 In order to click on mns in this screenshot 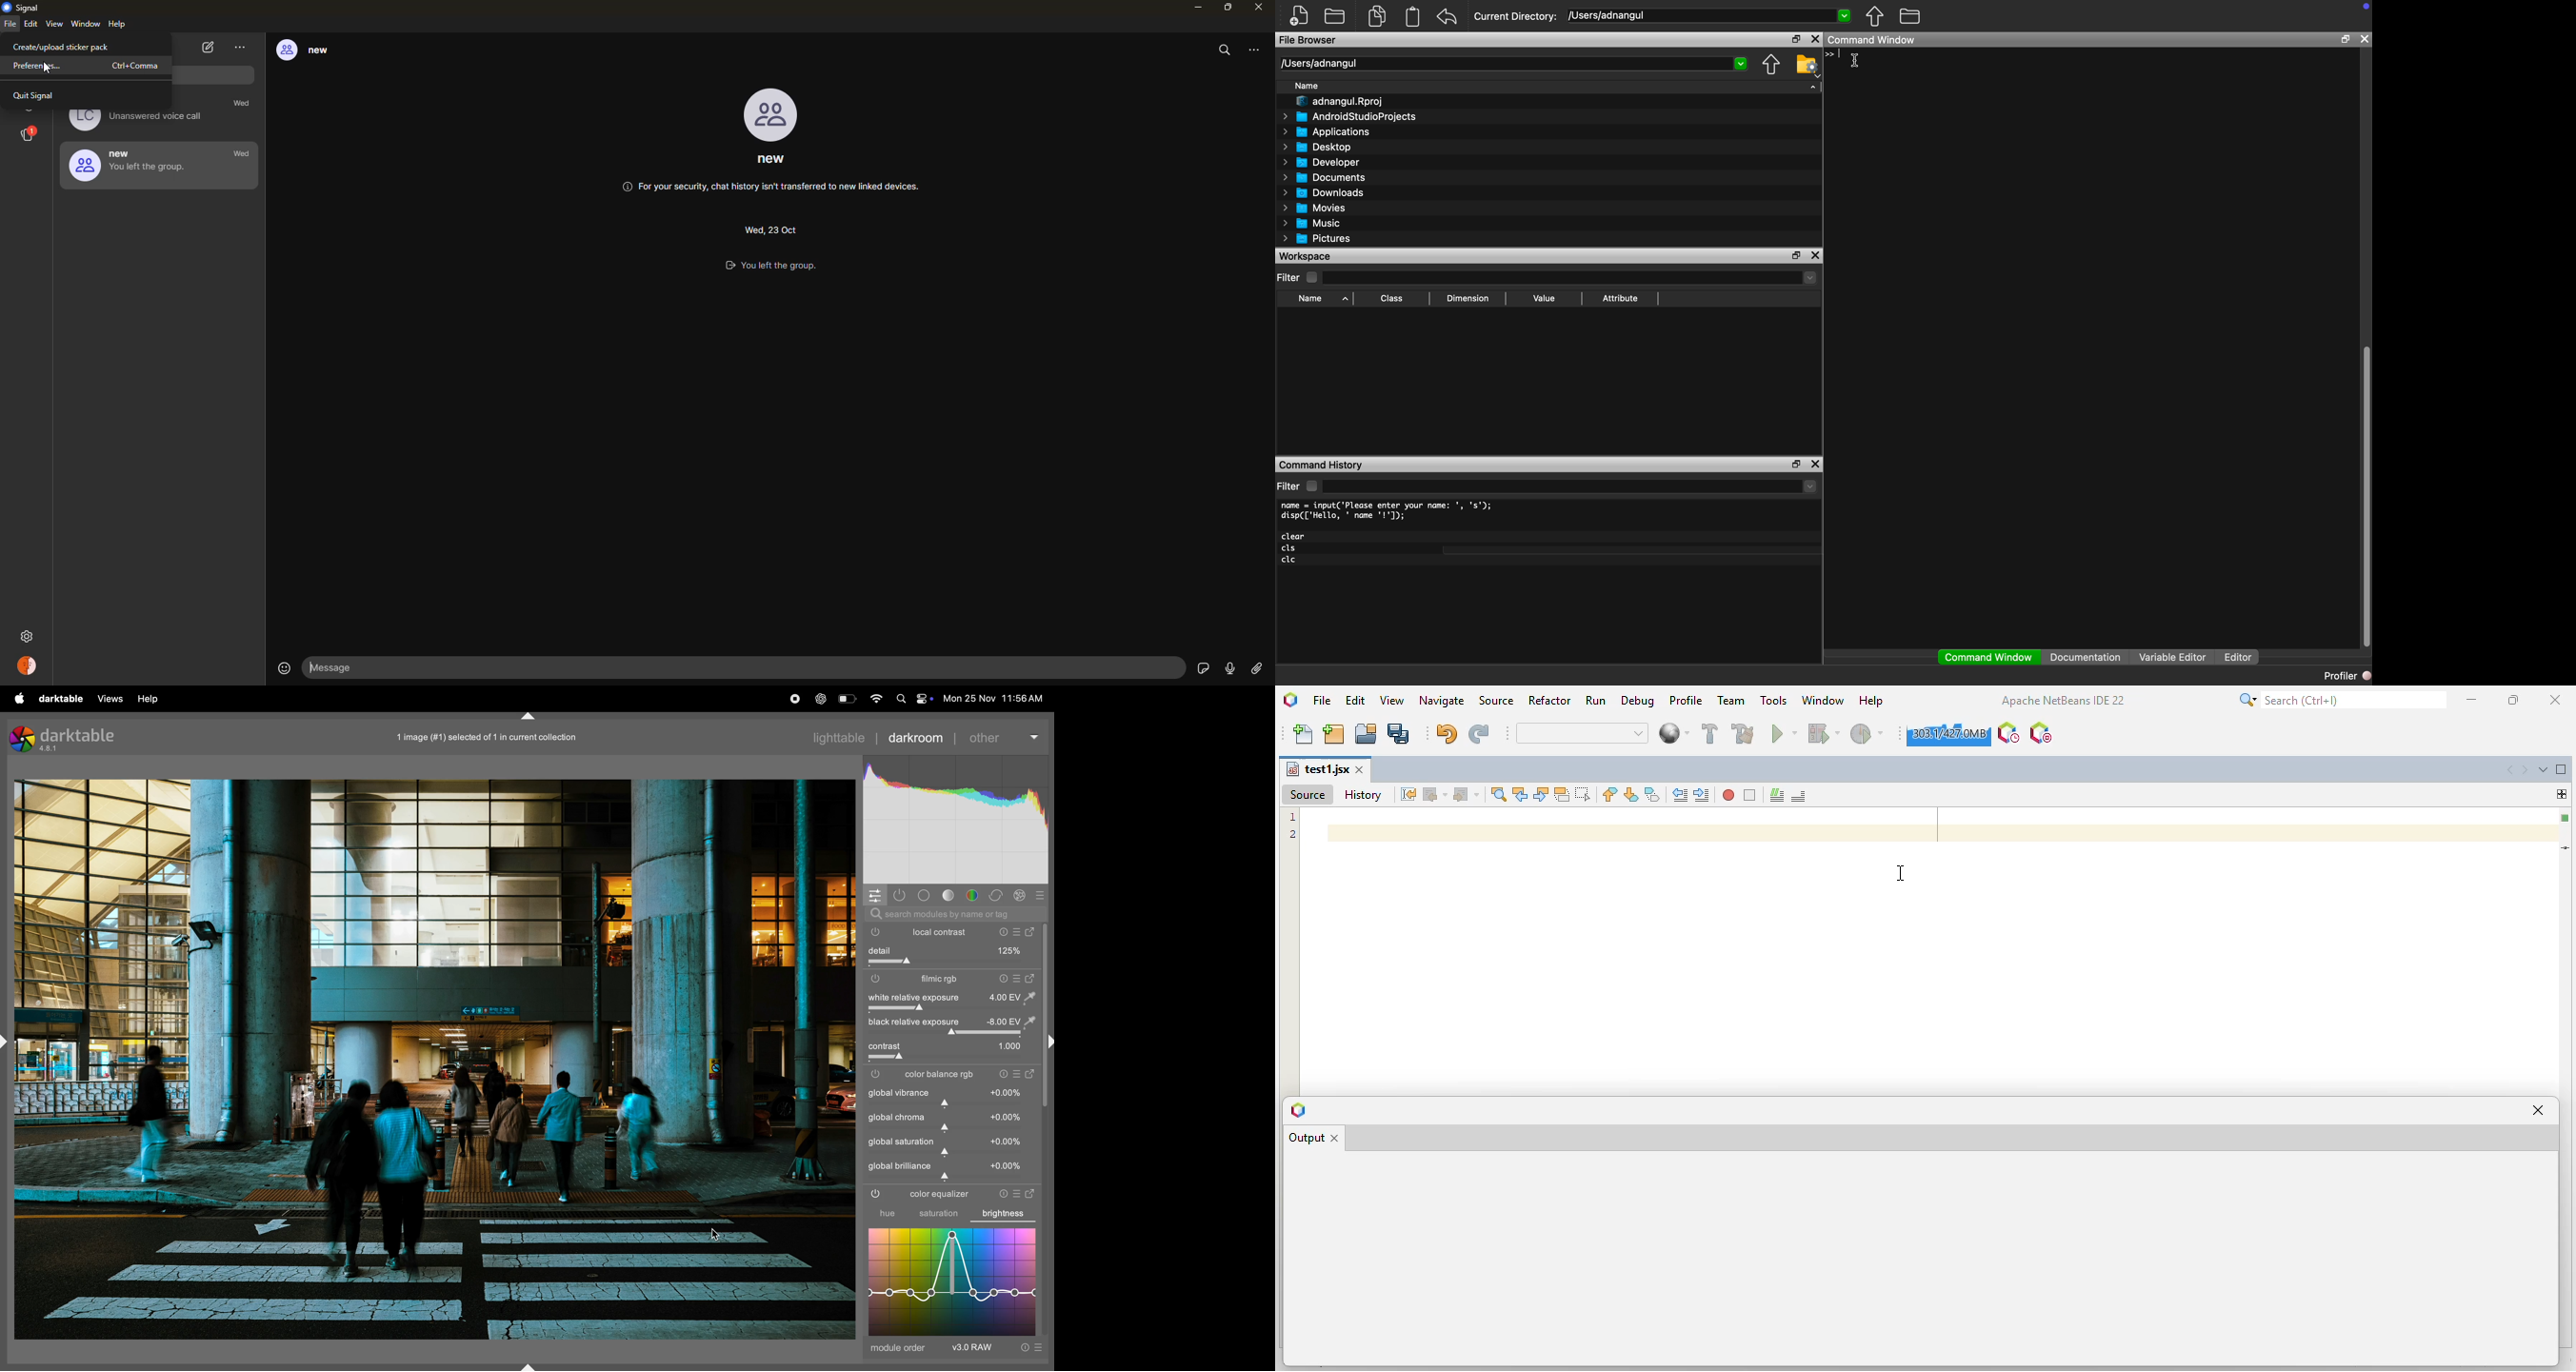, I will do `click(955, 820)`.